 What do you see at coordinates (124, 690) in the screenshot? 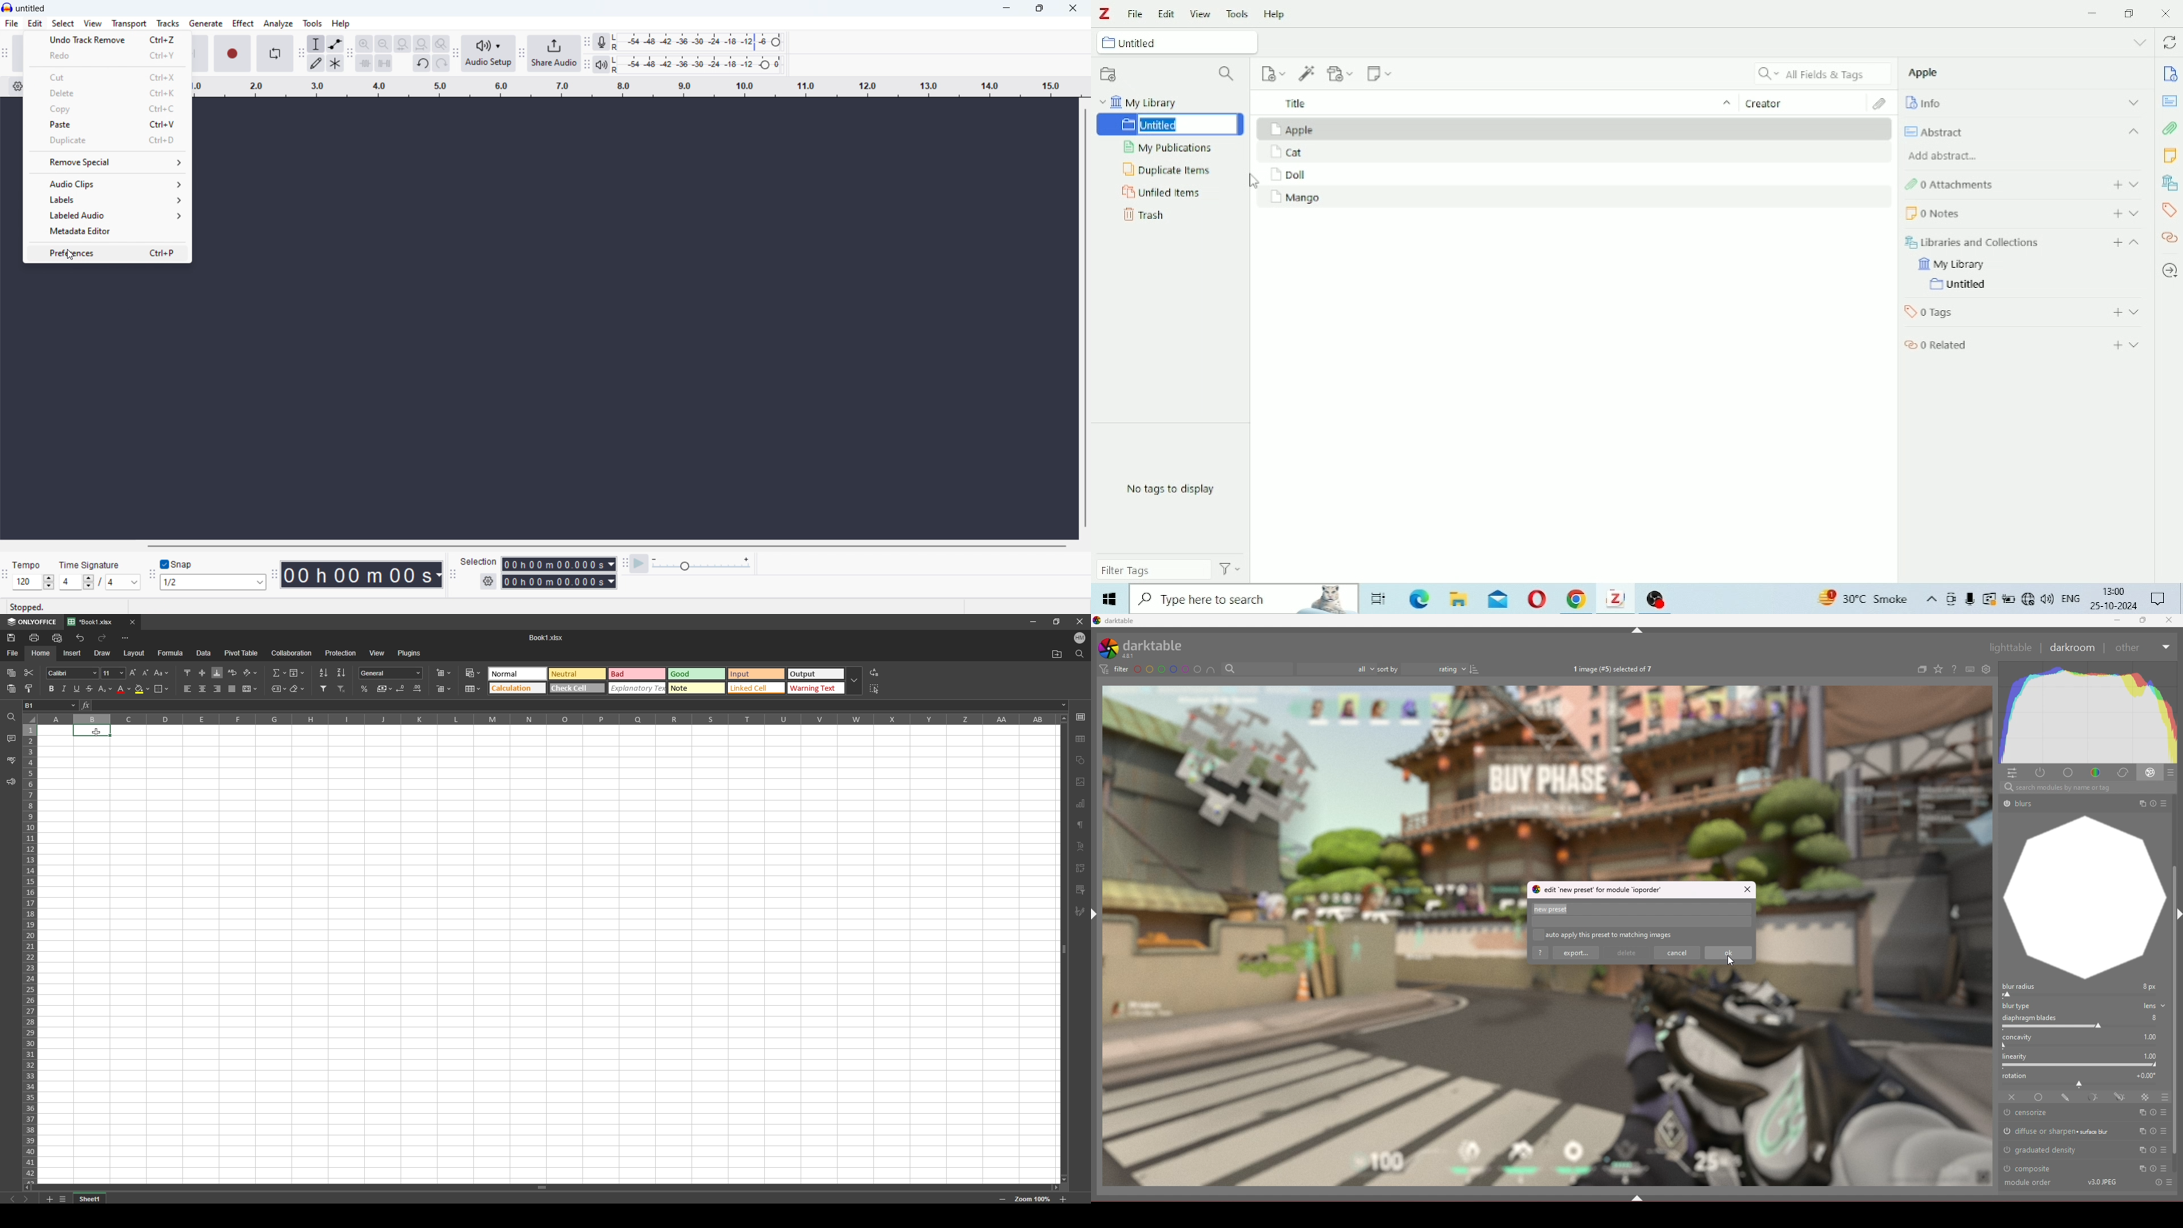
I see `font color` at bounding box center [124, 690].